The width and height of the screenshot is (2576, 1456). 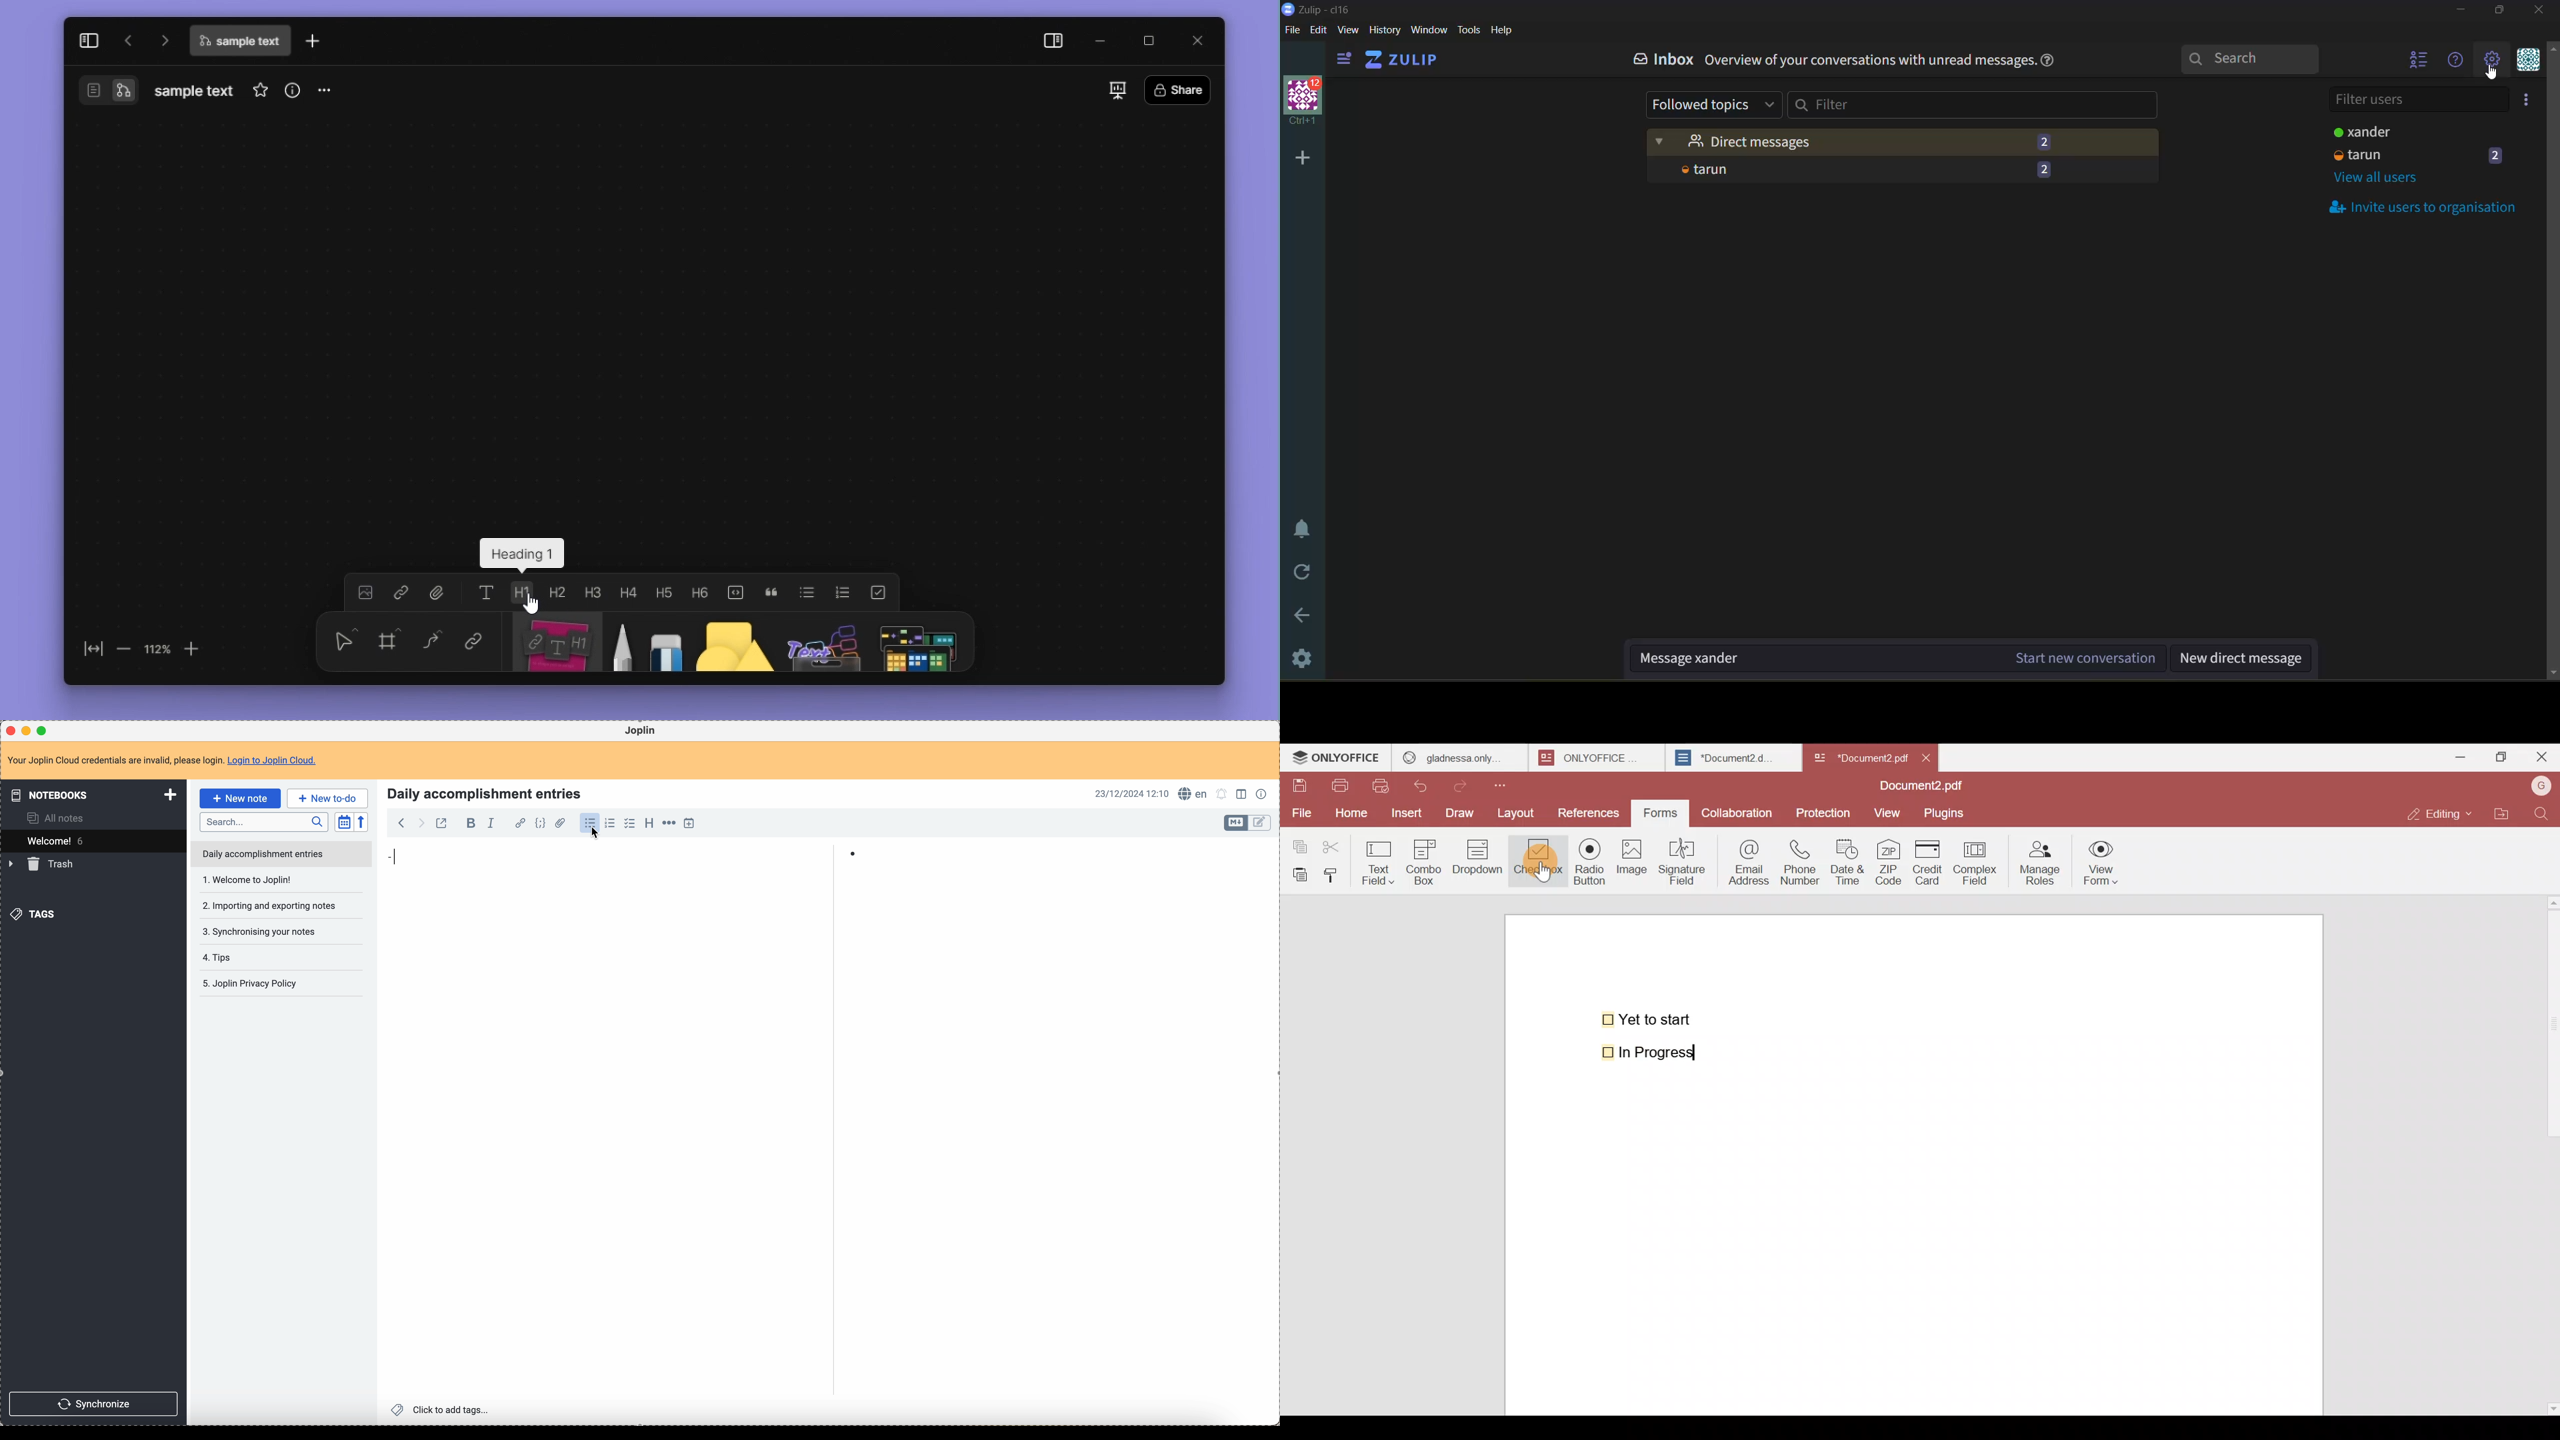 I want to click on side panel, so click(x=1054, y=42).